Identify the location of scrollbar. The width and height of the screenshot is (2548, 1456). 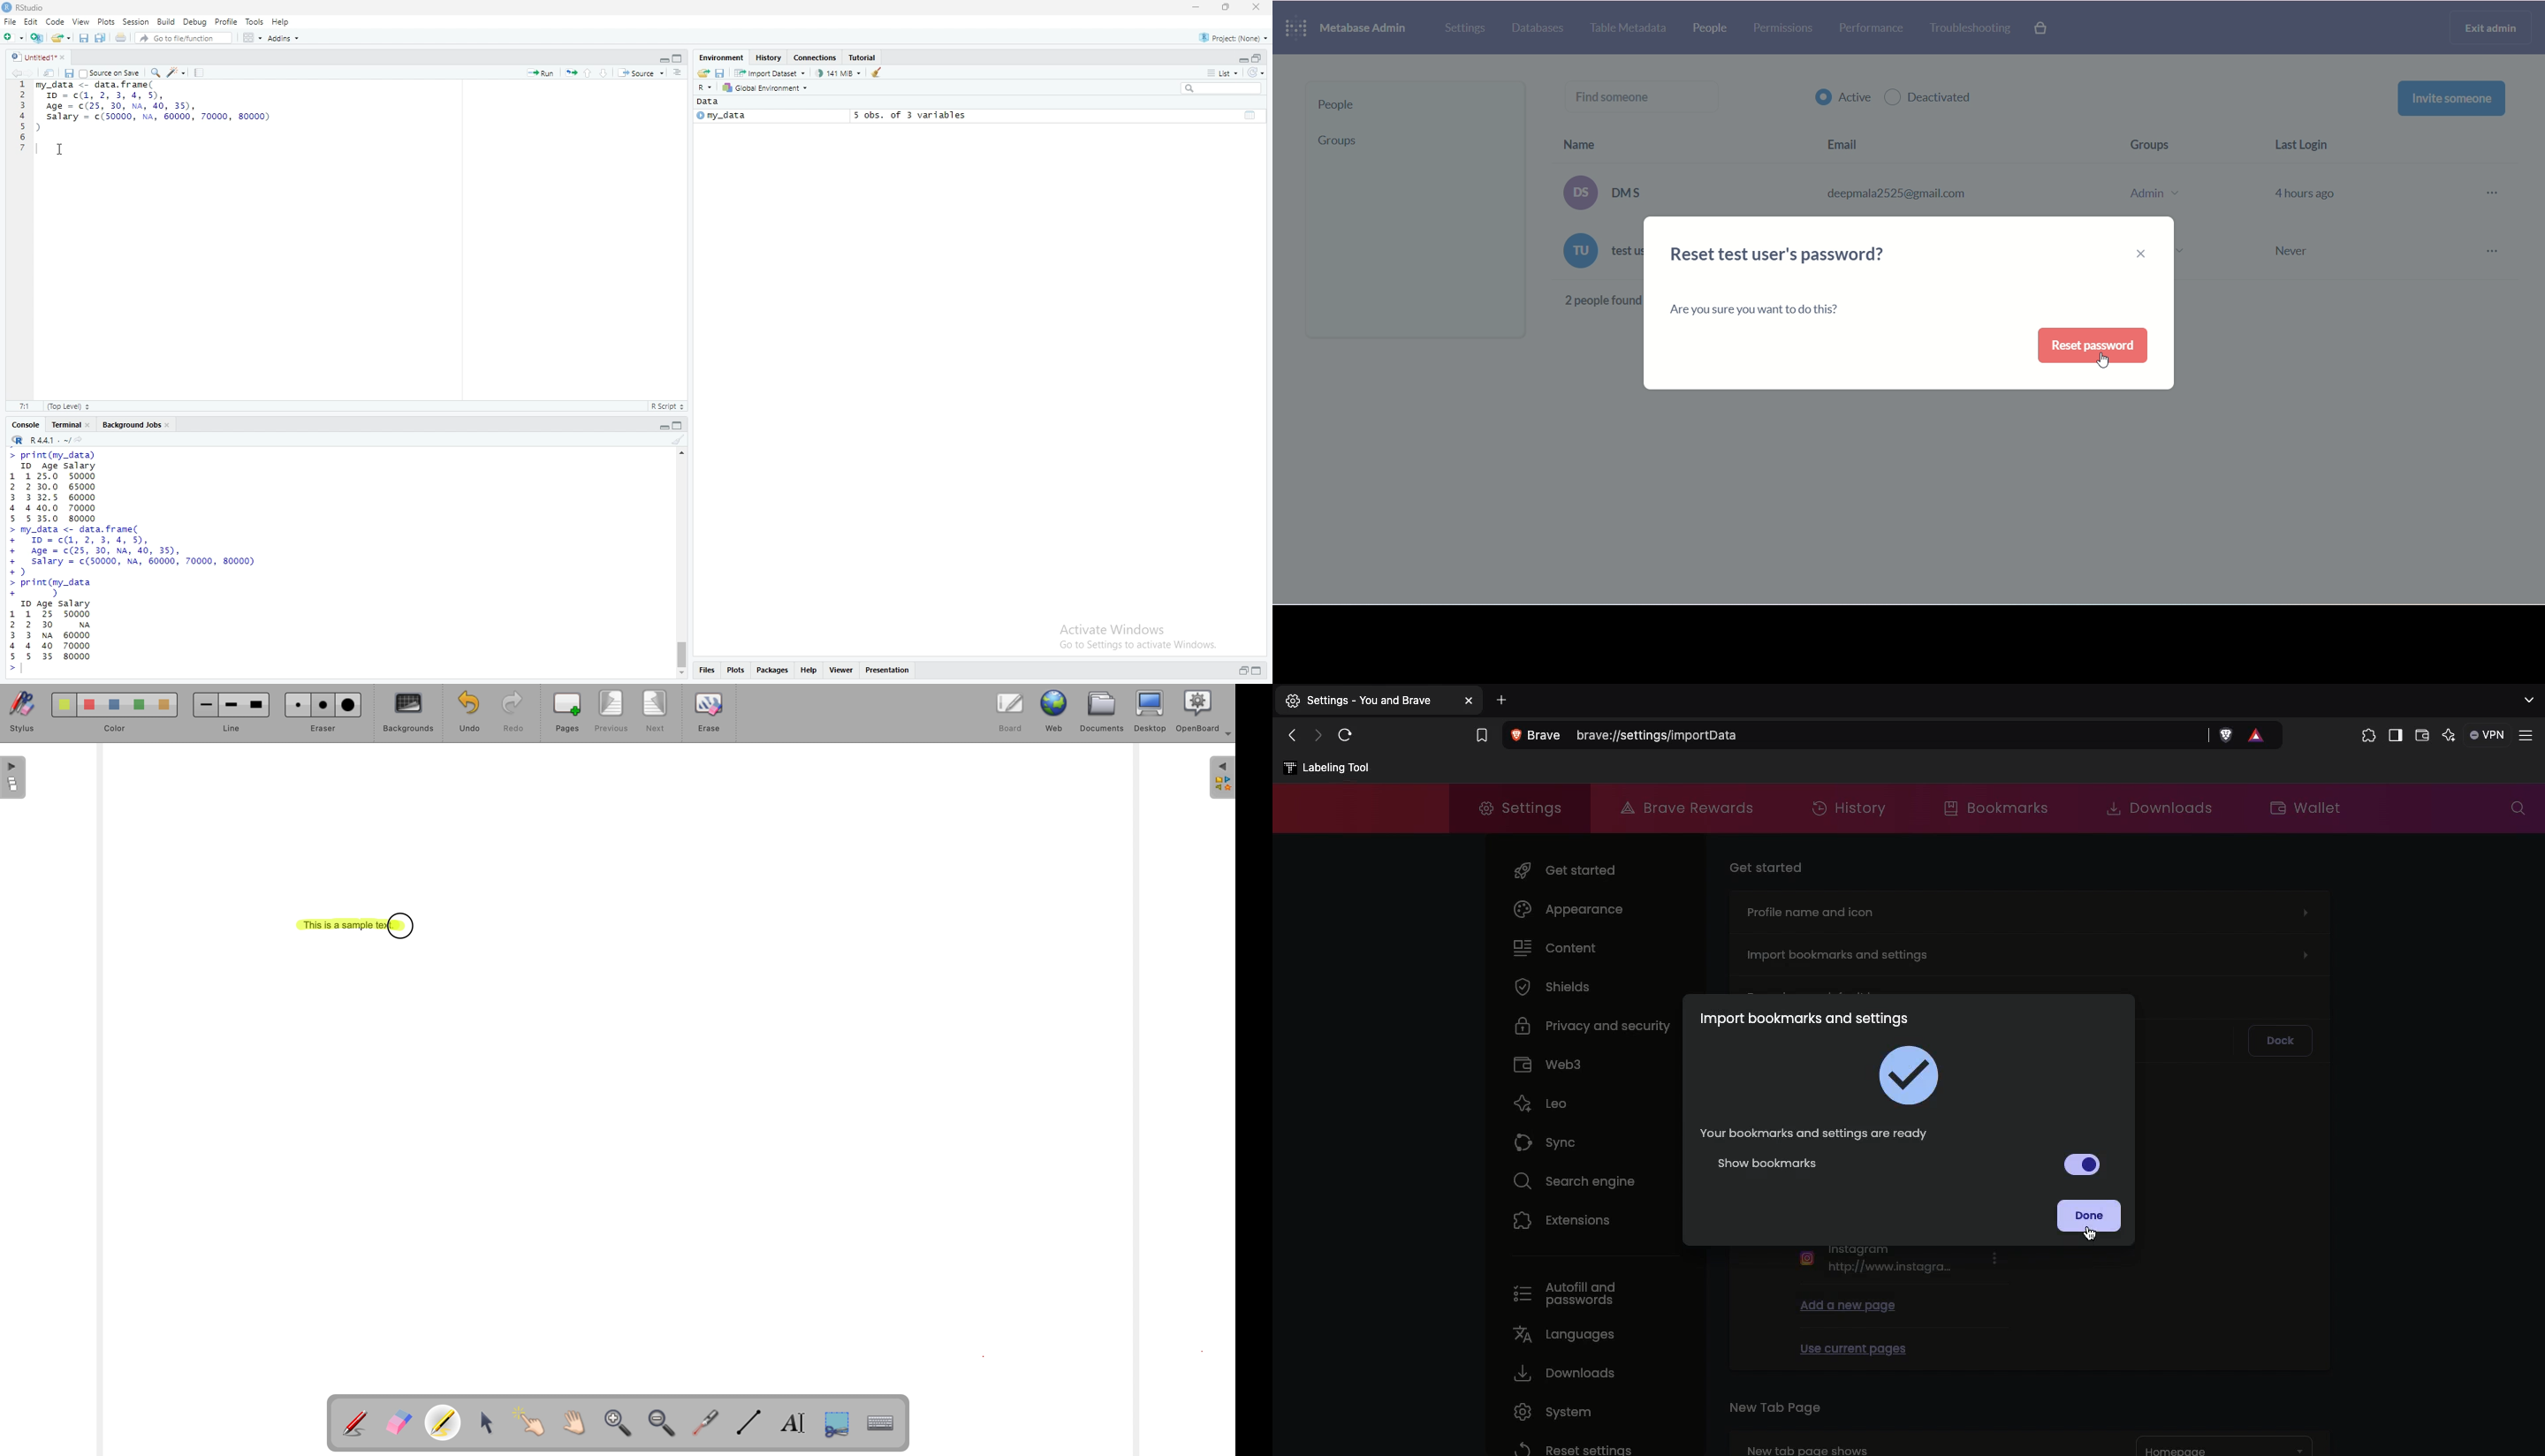
(681, 563).